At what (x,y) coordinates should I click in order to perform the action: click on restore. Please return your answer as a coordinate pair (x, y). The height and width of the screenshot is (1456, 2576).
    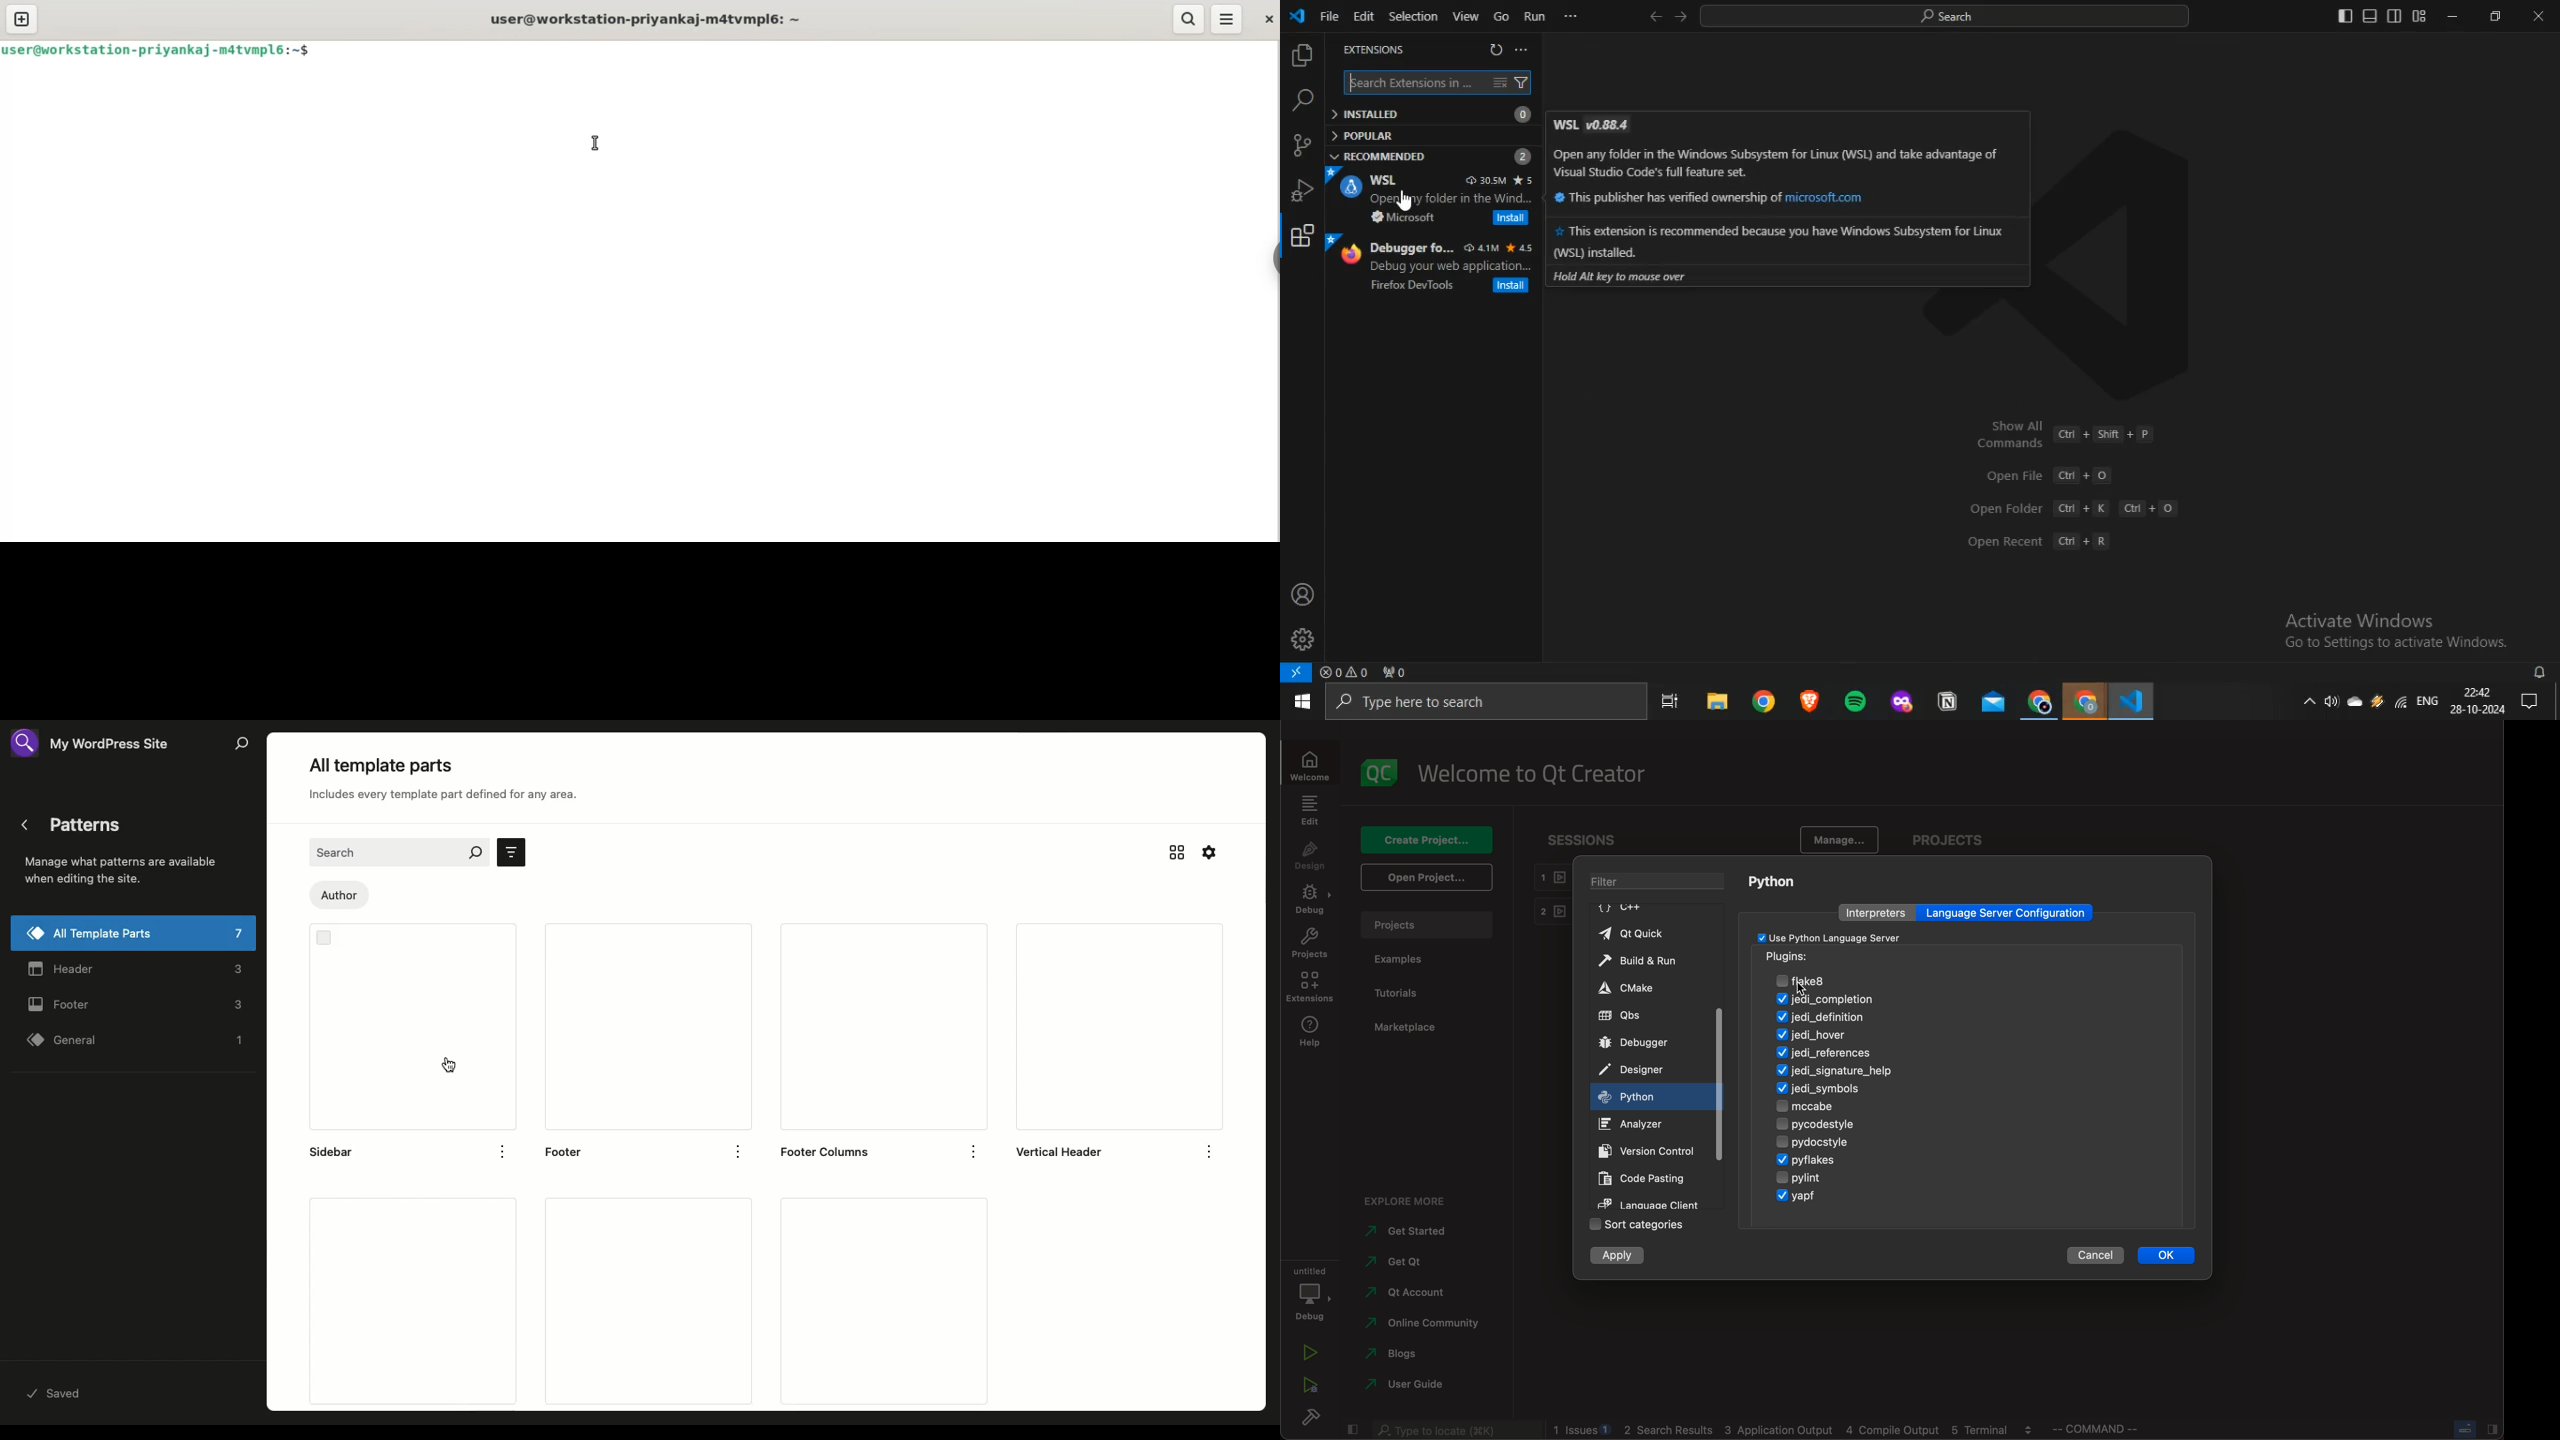
    Looking at the image, I should click on (2495, 15).